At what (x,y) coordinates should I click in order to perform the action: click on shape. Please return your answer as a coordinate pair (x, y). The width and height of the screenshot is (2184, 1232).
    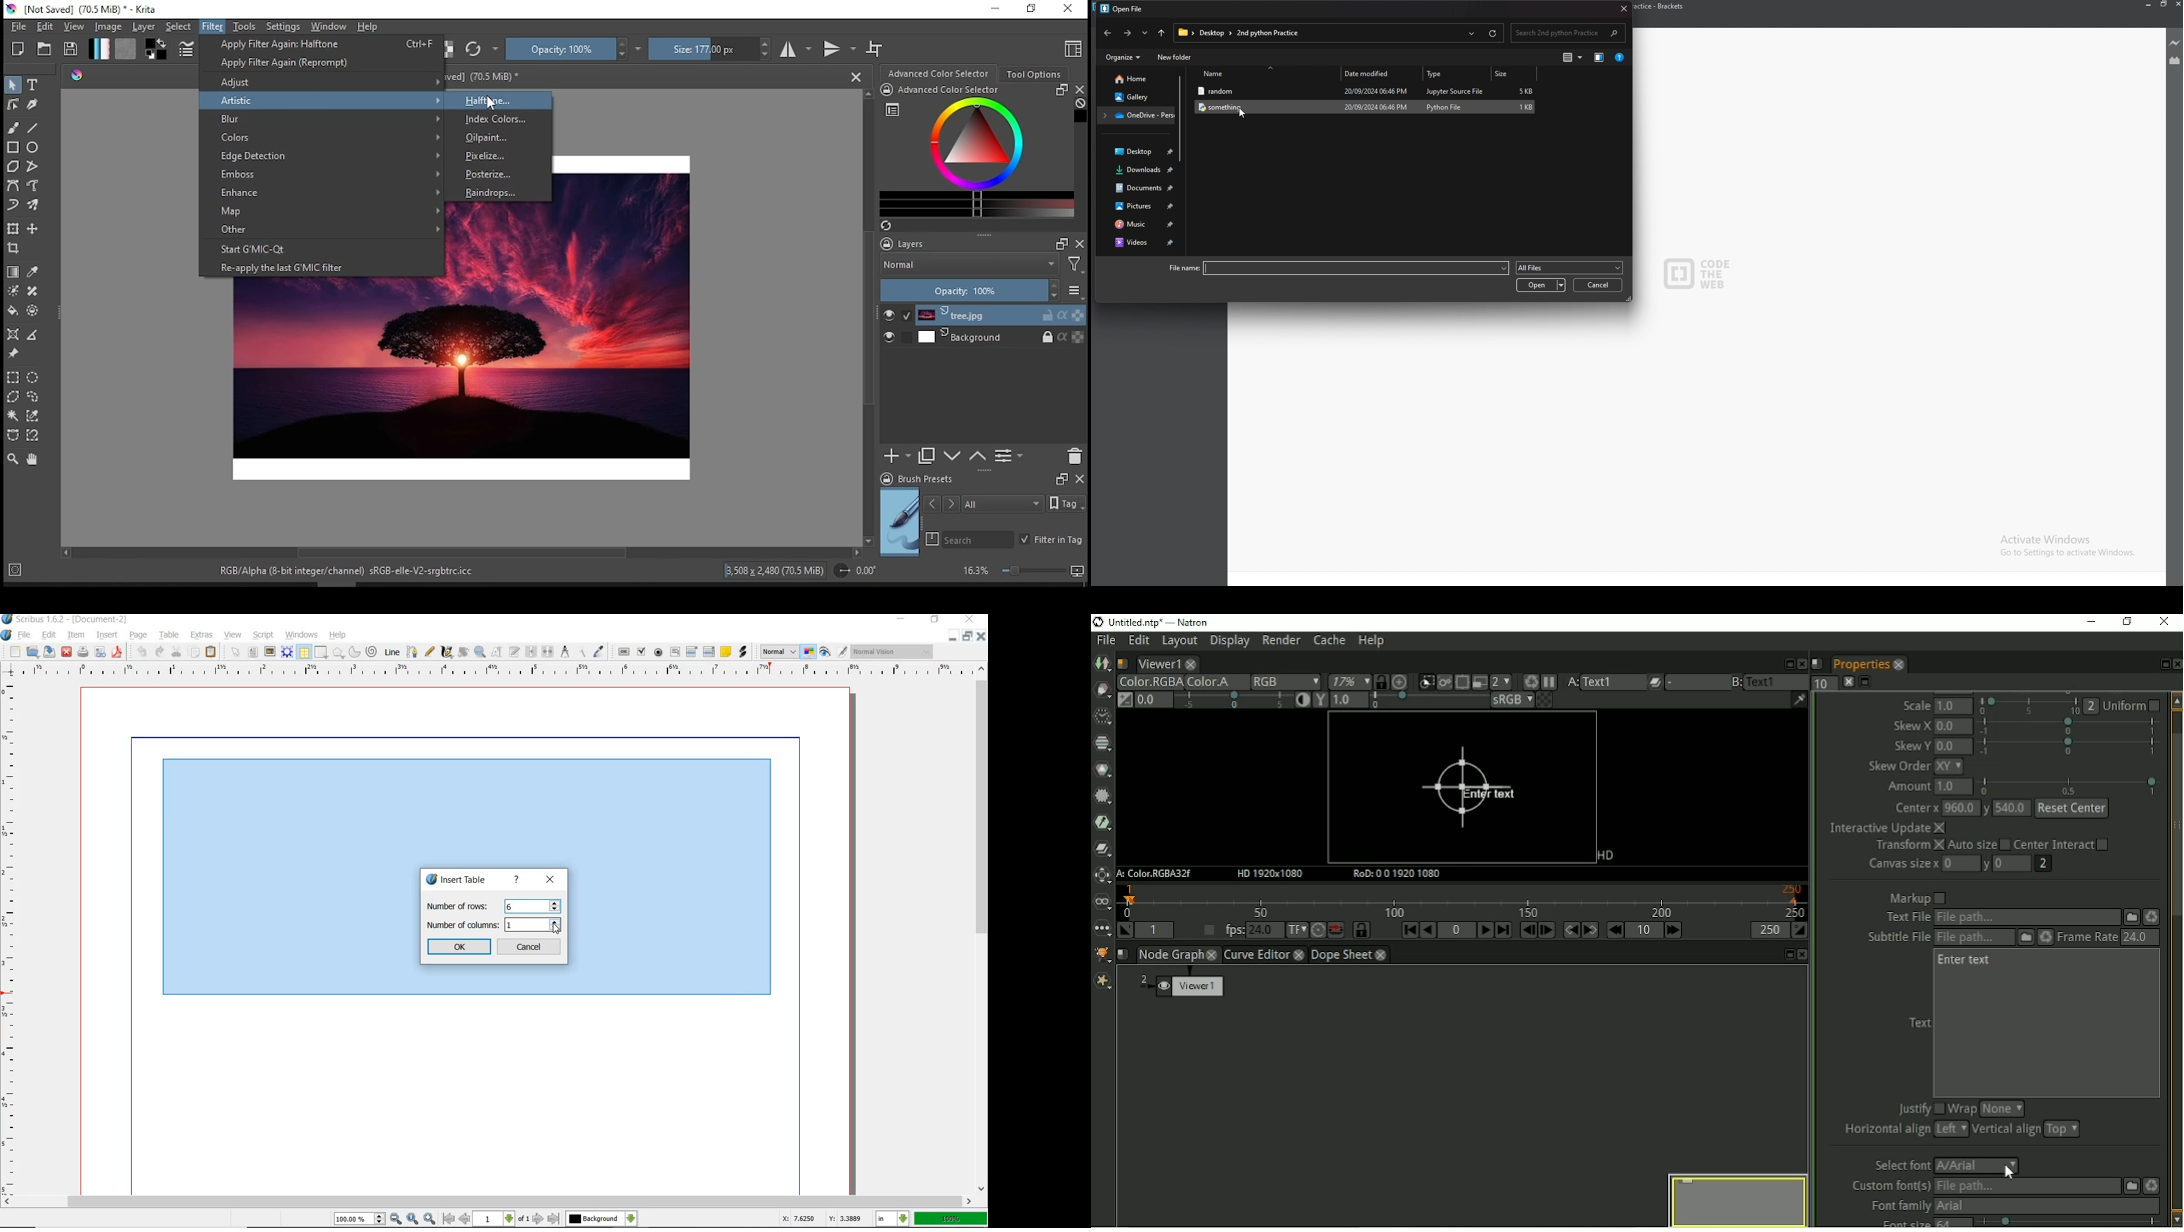
    Looking at the image, I should click on (321, 653).